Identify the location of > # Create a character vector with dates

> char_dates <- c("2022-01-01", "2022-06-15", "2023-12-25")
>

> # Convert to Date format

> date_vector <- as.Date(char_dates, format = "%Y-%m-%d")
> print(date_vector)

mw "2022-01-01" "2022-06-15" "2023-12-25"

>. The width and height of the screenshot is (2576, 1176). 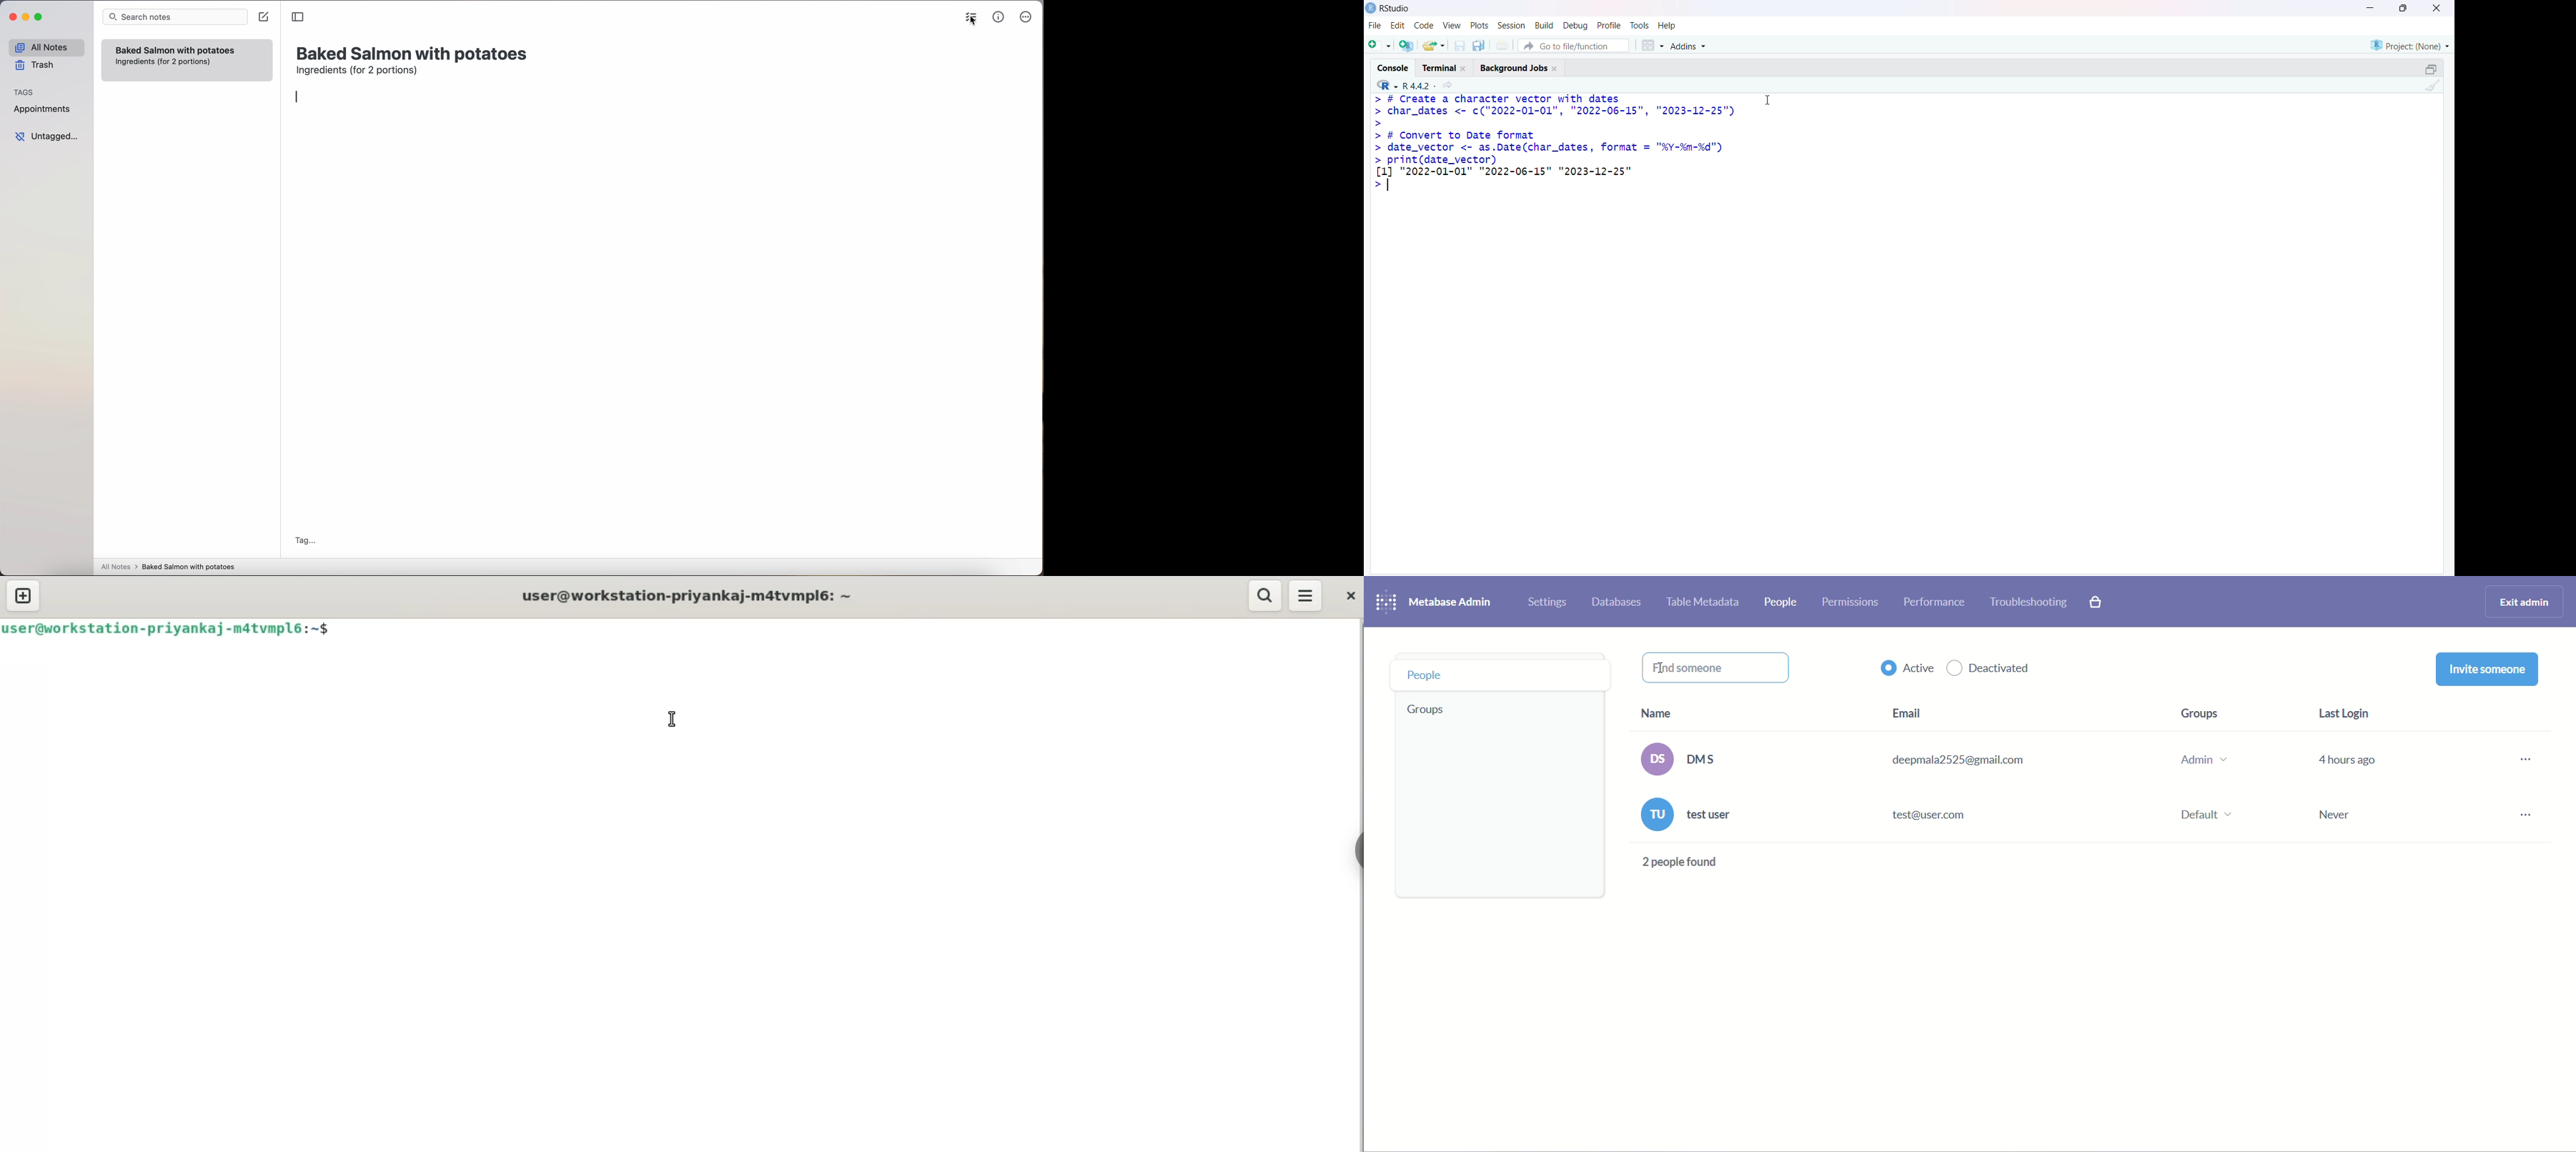
(1563, 142).